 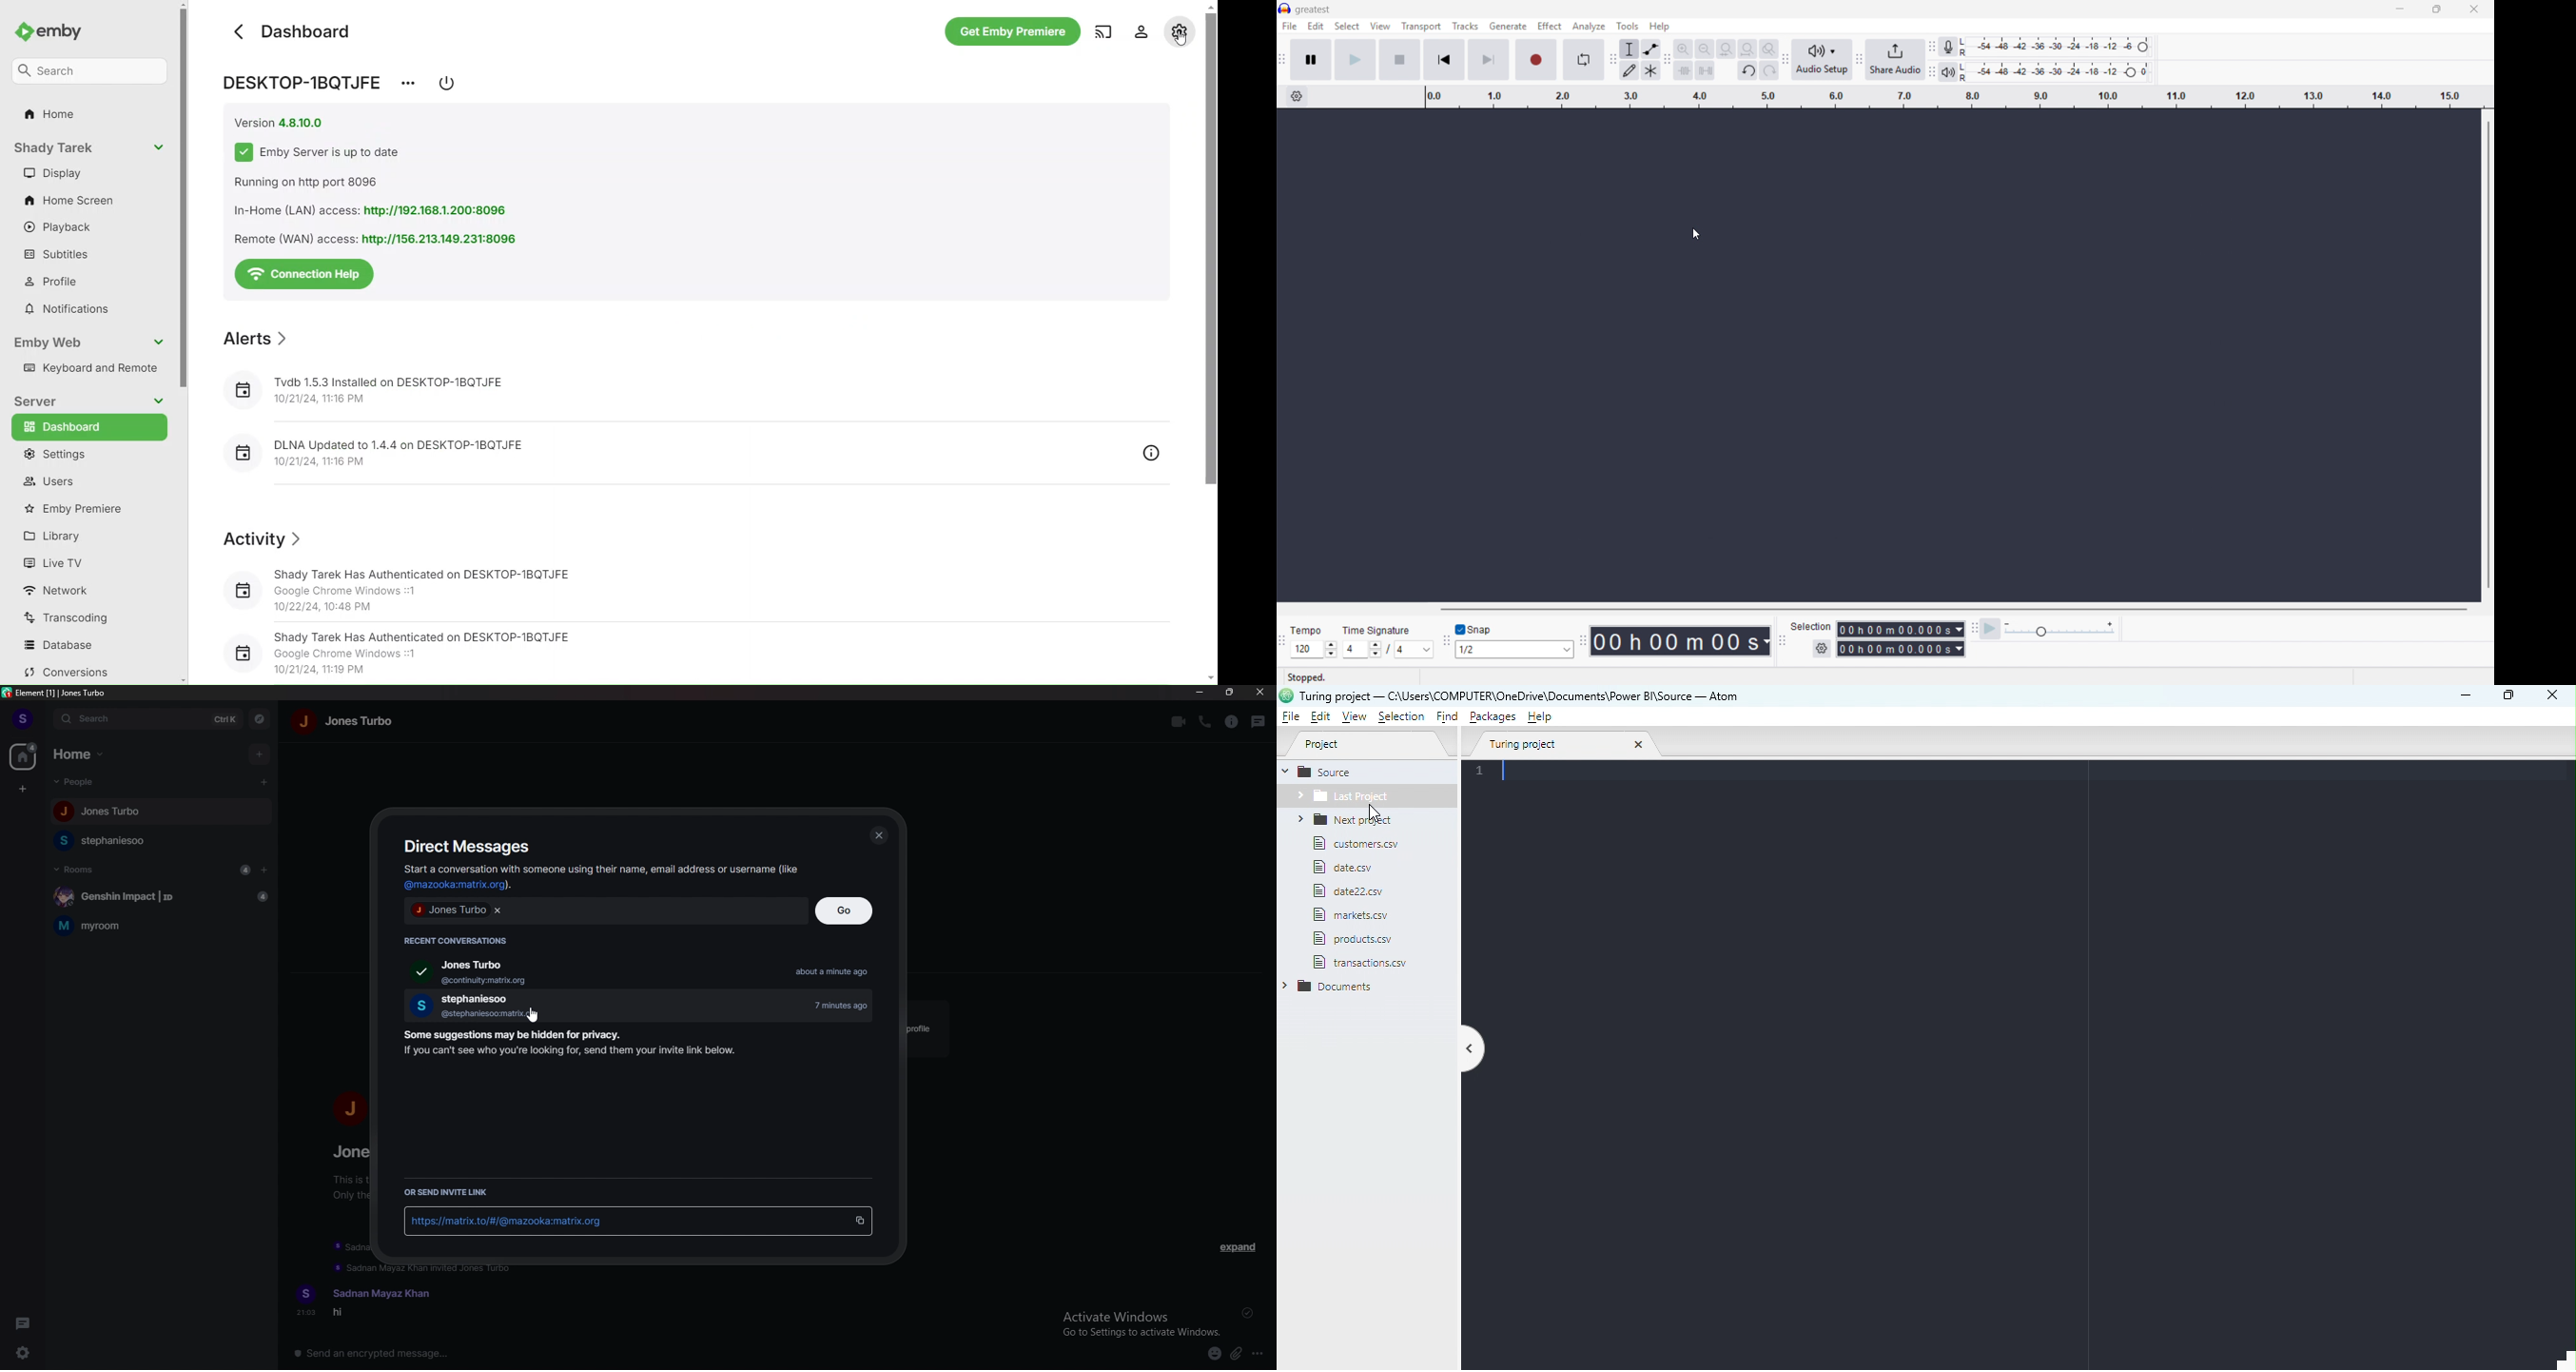 What do you see at coordinates (1239, 1249) in the screenshot?
I see `expand` at bounding box center [1239, 1249].